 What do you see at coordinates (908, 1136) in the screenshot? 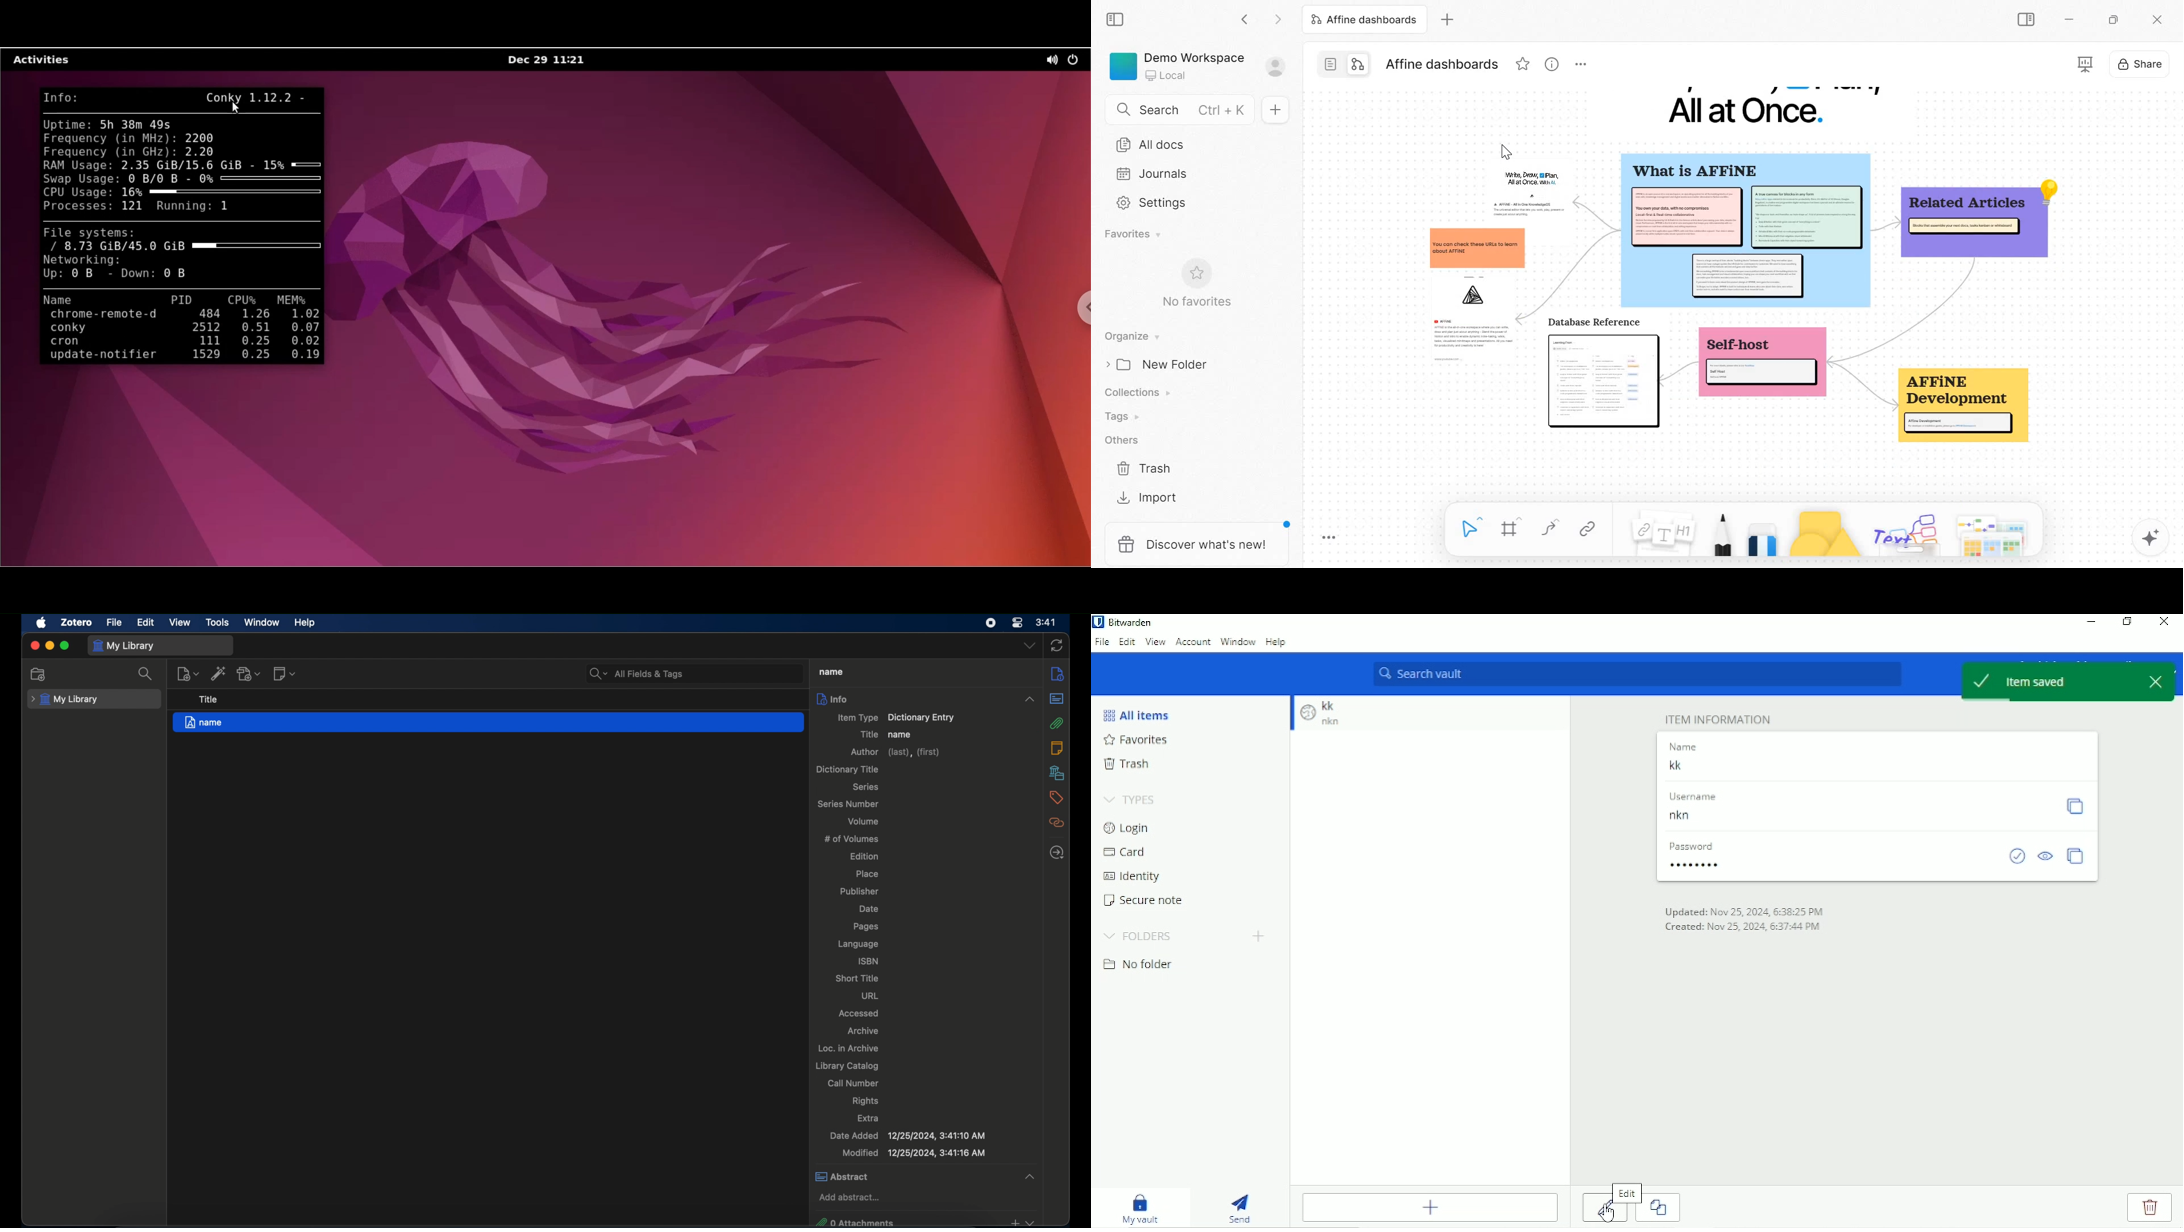
I see `date added` at bounding box center [908, 1136].